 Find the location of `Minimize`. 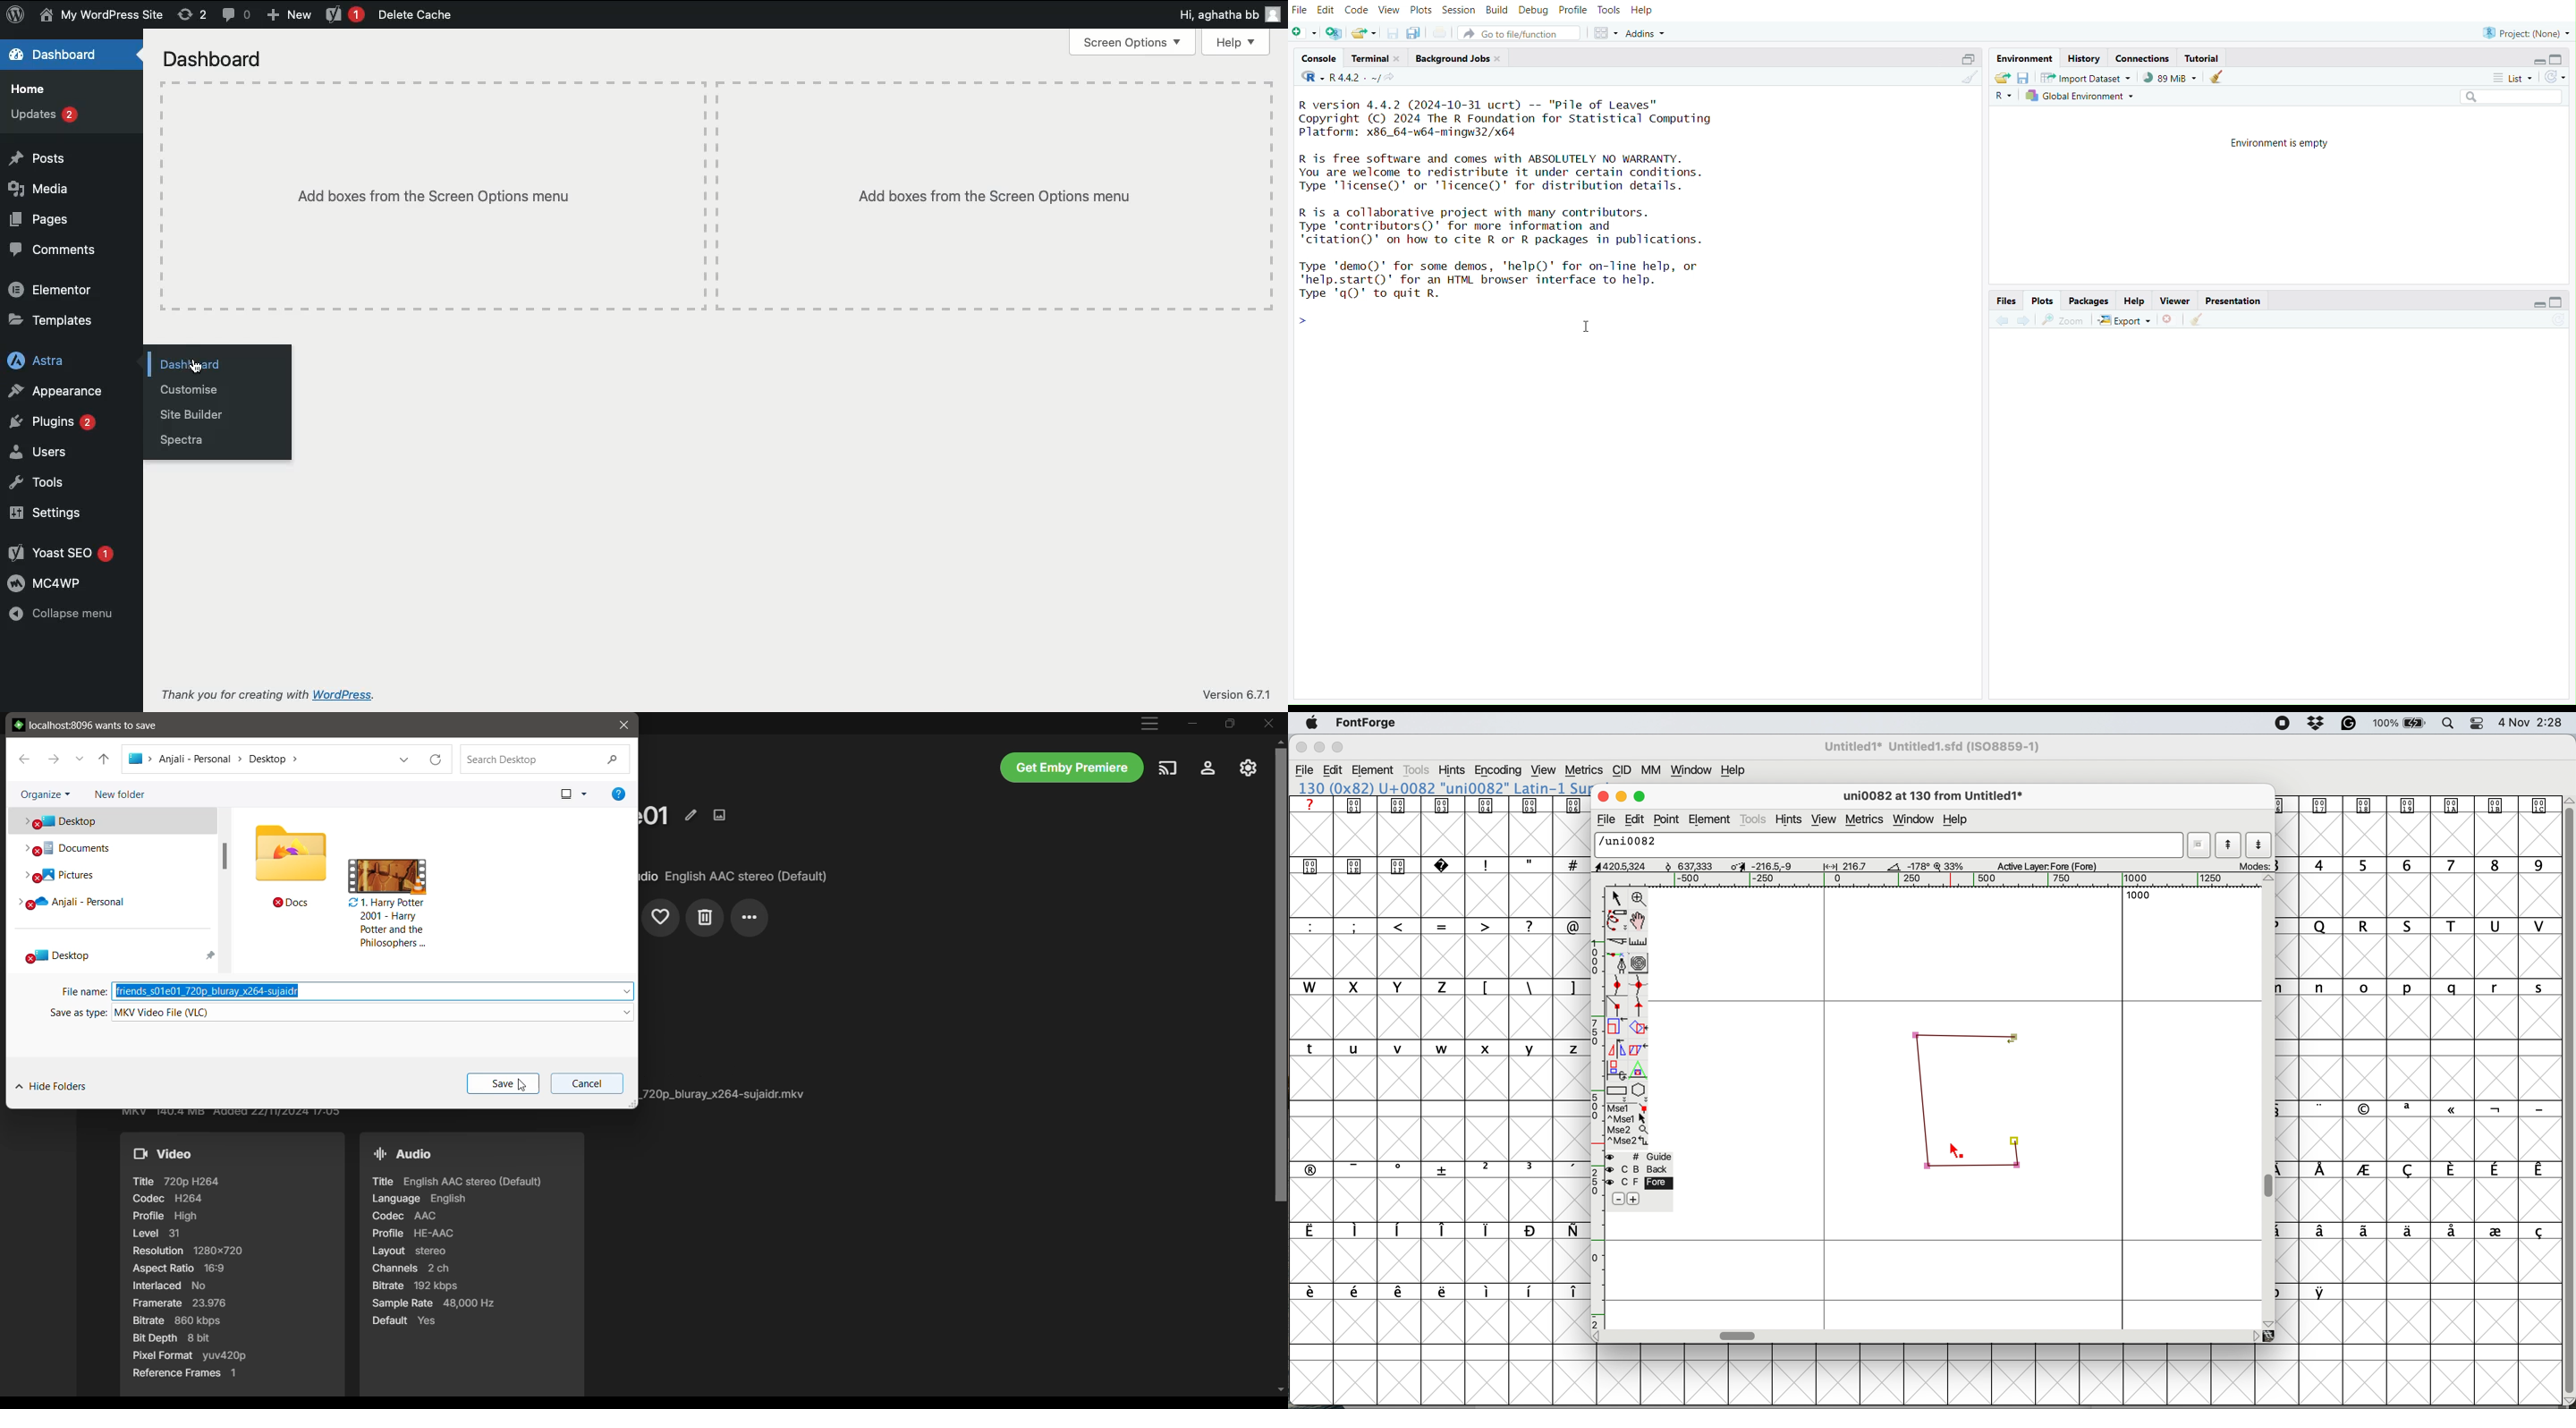

Minimize is located at coordinates (2540, 304).